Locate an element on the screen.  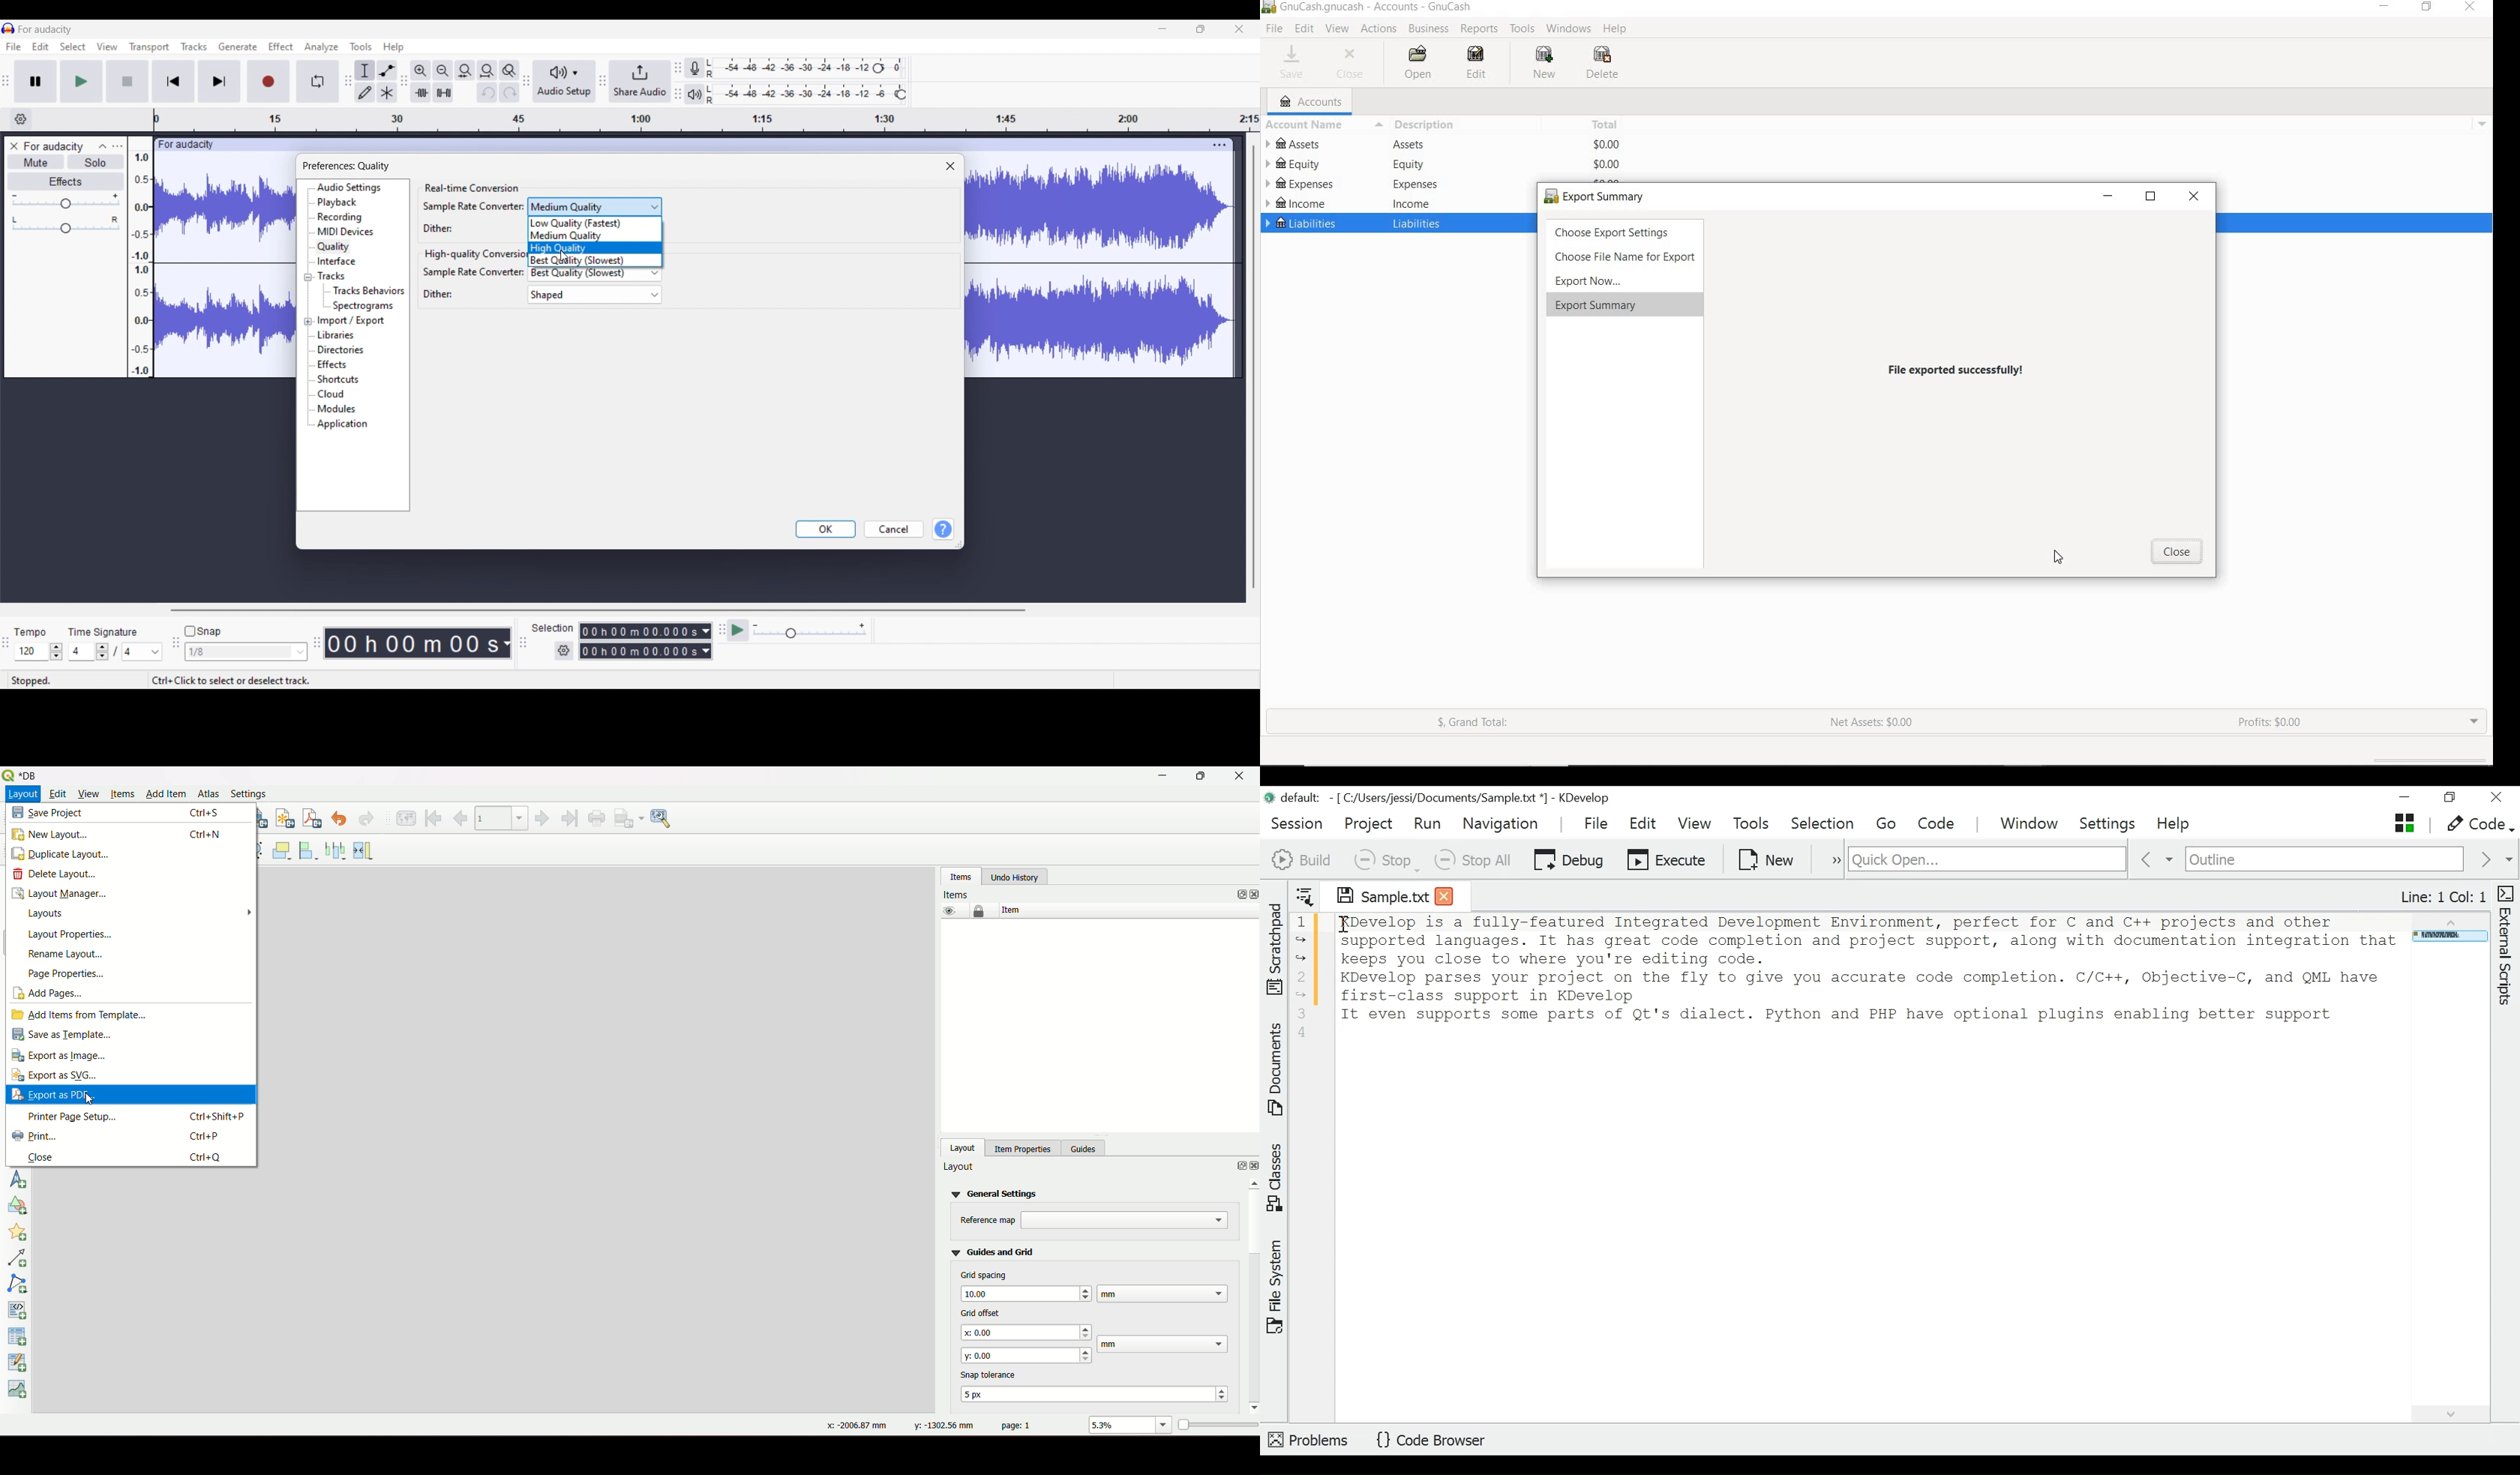
text is located at coordinates (440, 294).